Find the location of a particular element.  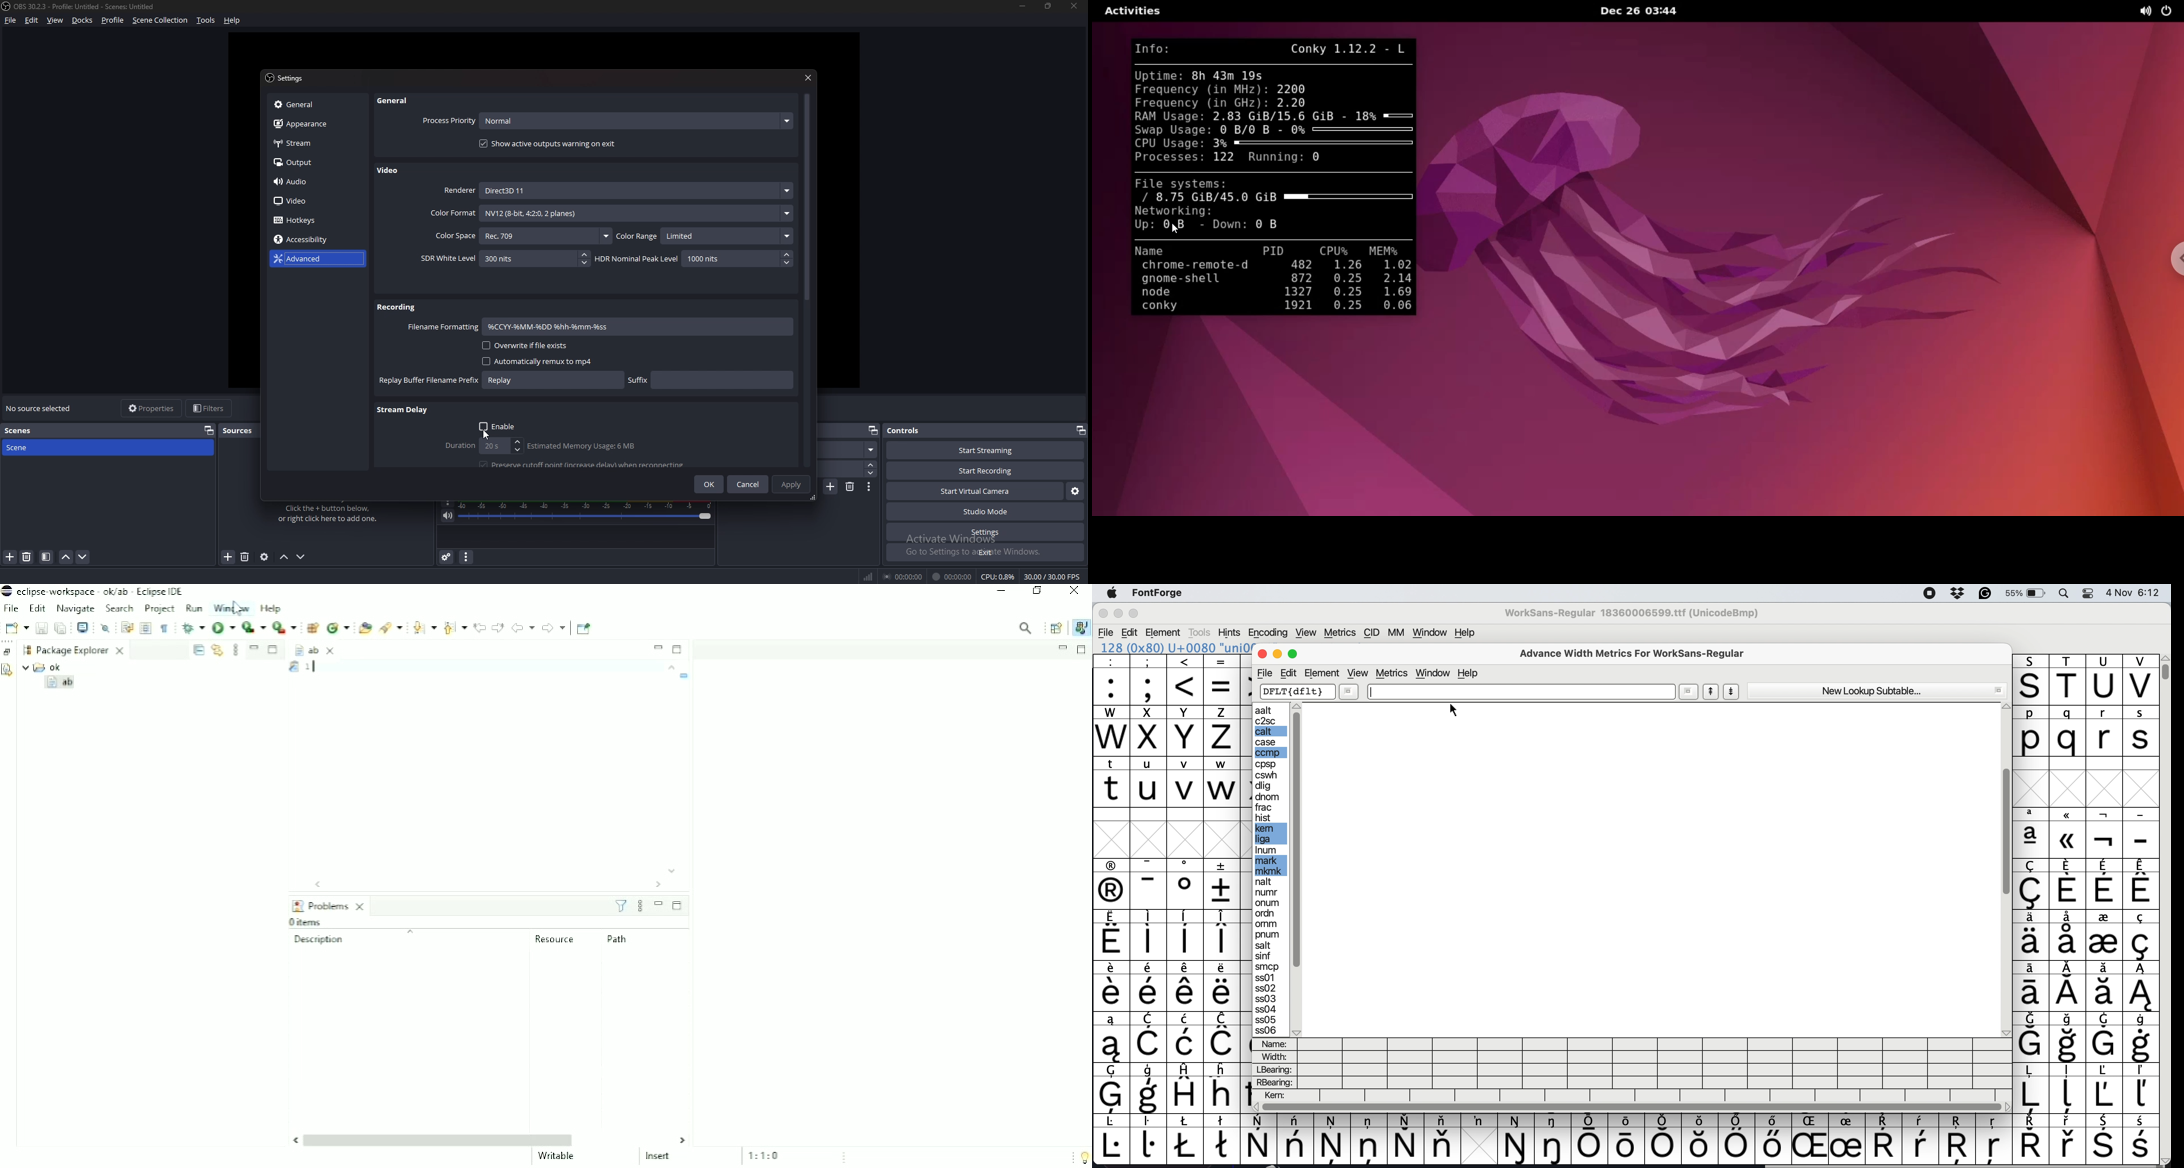

video is located at coordinates (310, 202).